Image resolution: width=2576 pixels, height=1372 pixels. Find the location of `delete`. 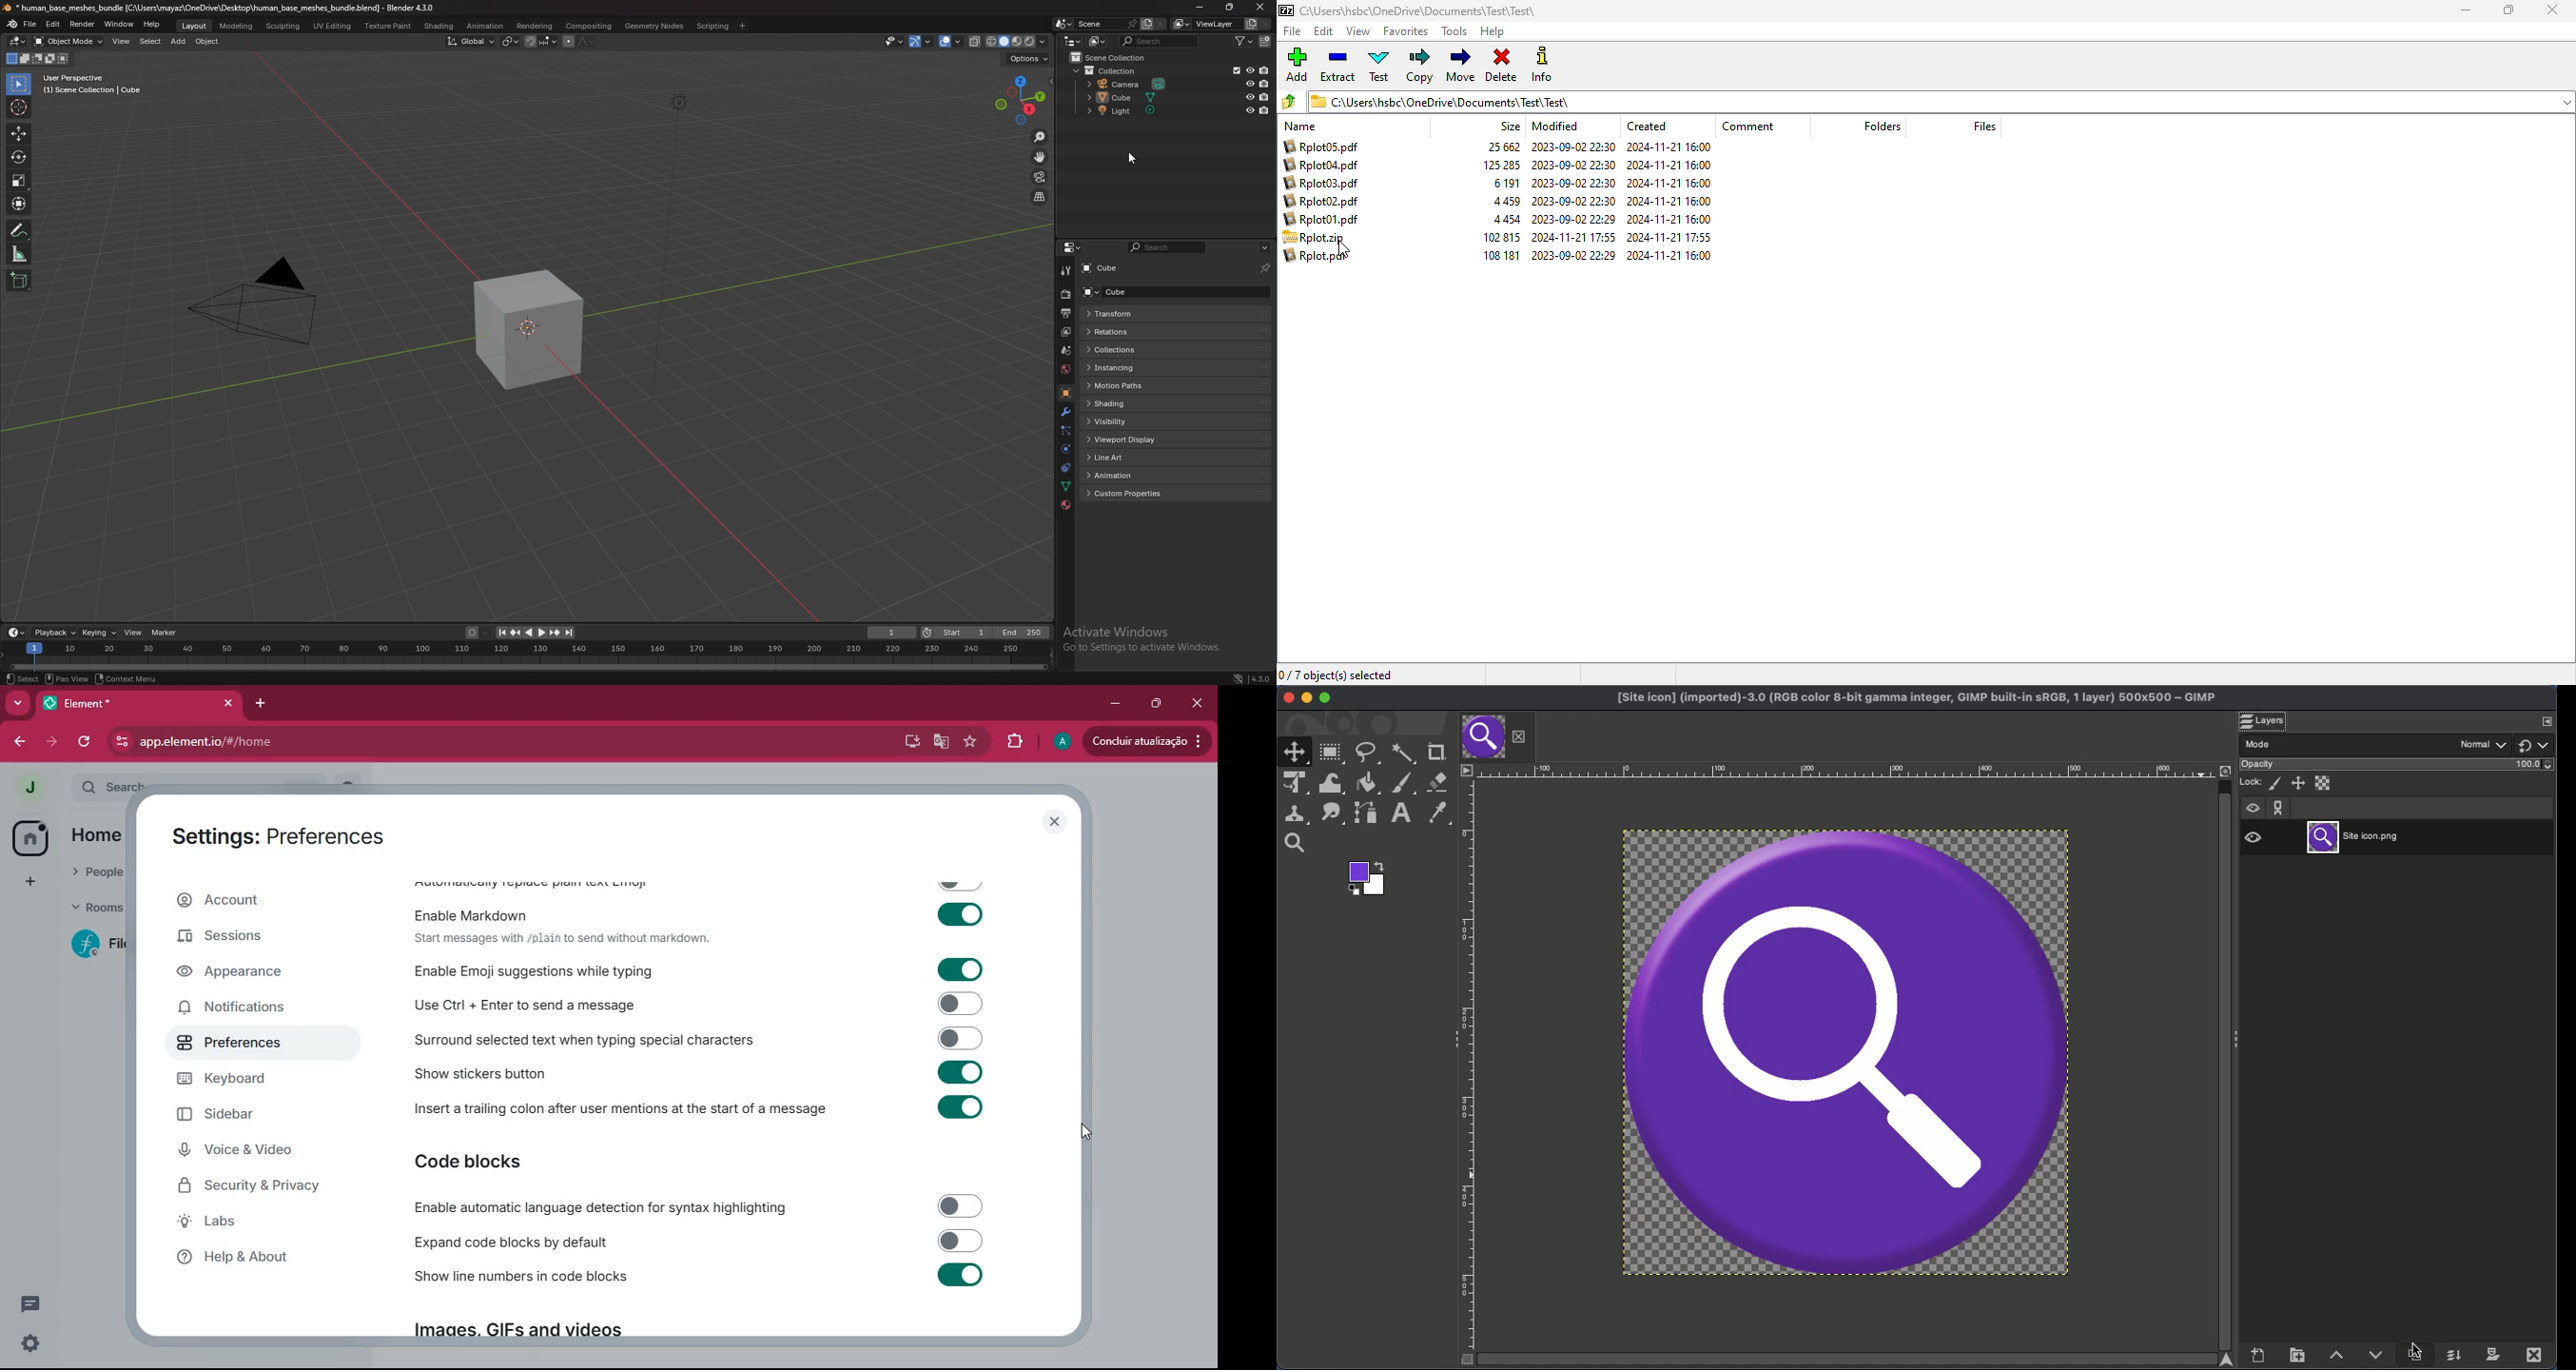

delete is located at coordinates (1501, 63).